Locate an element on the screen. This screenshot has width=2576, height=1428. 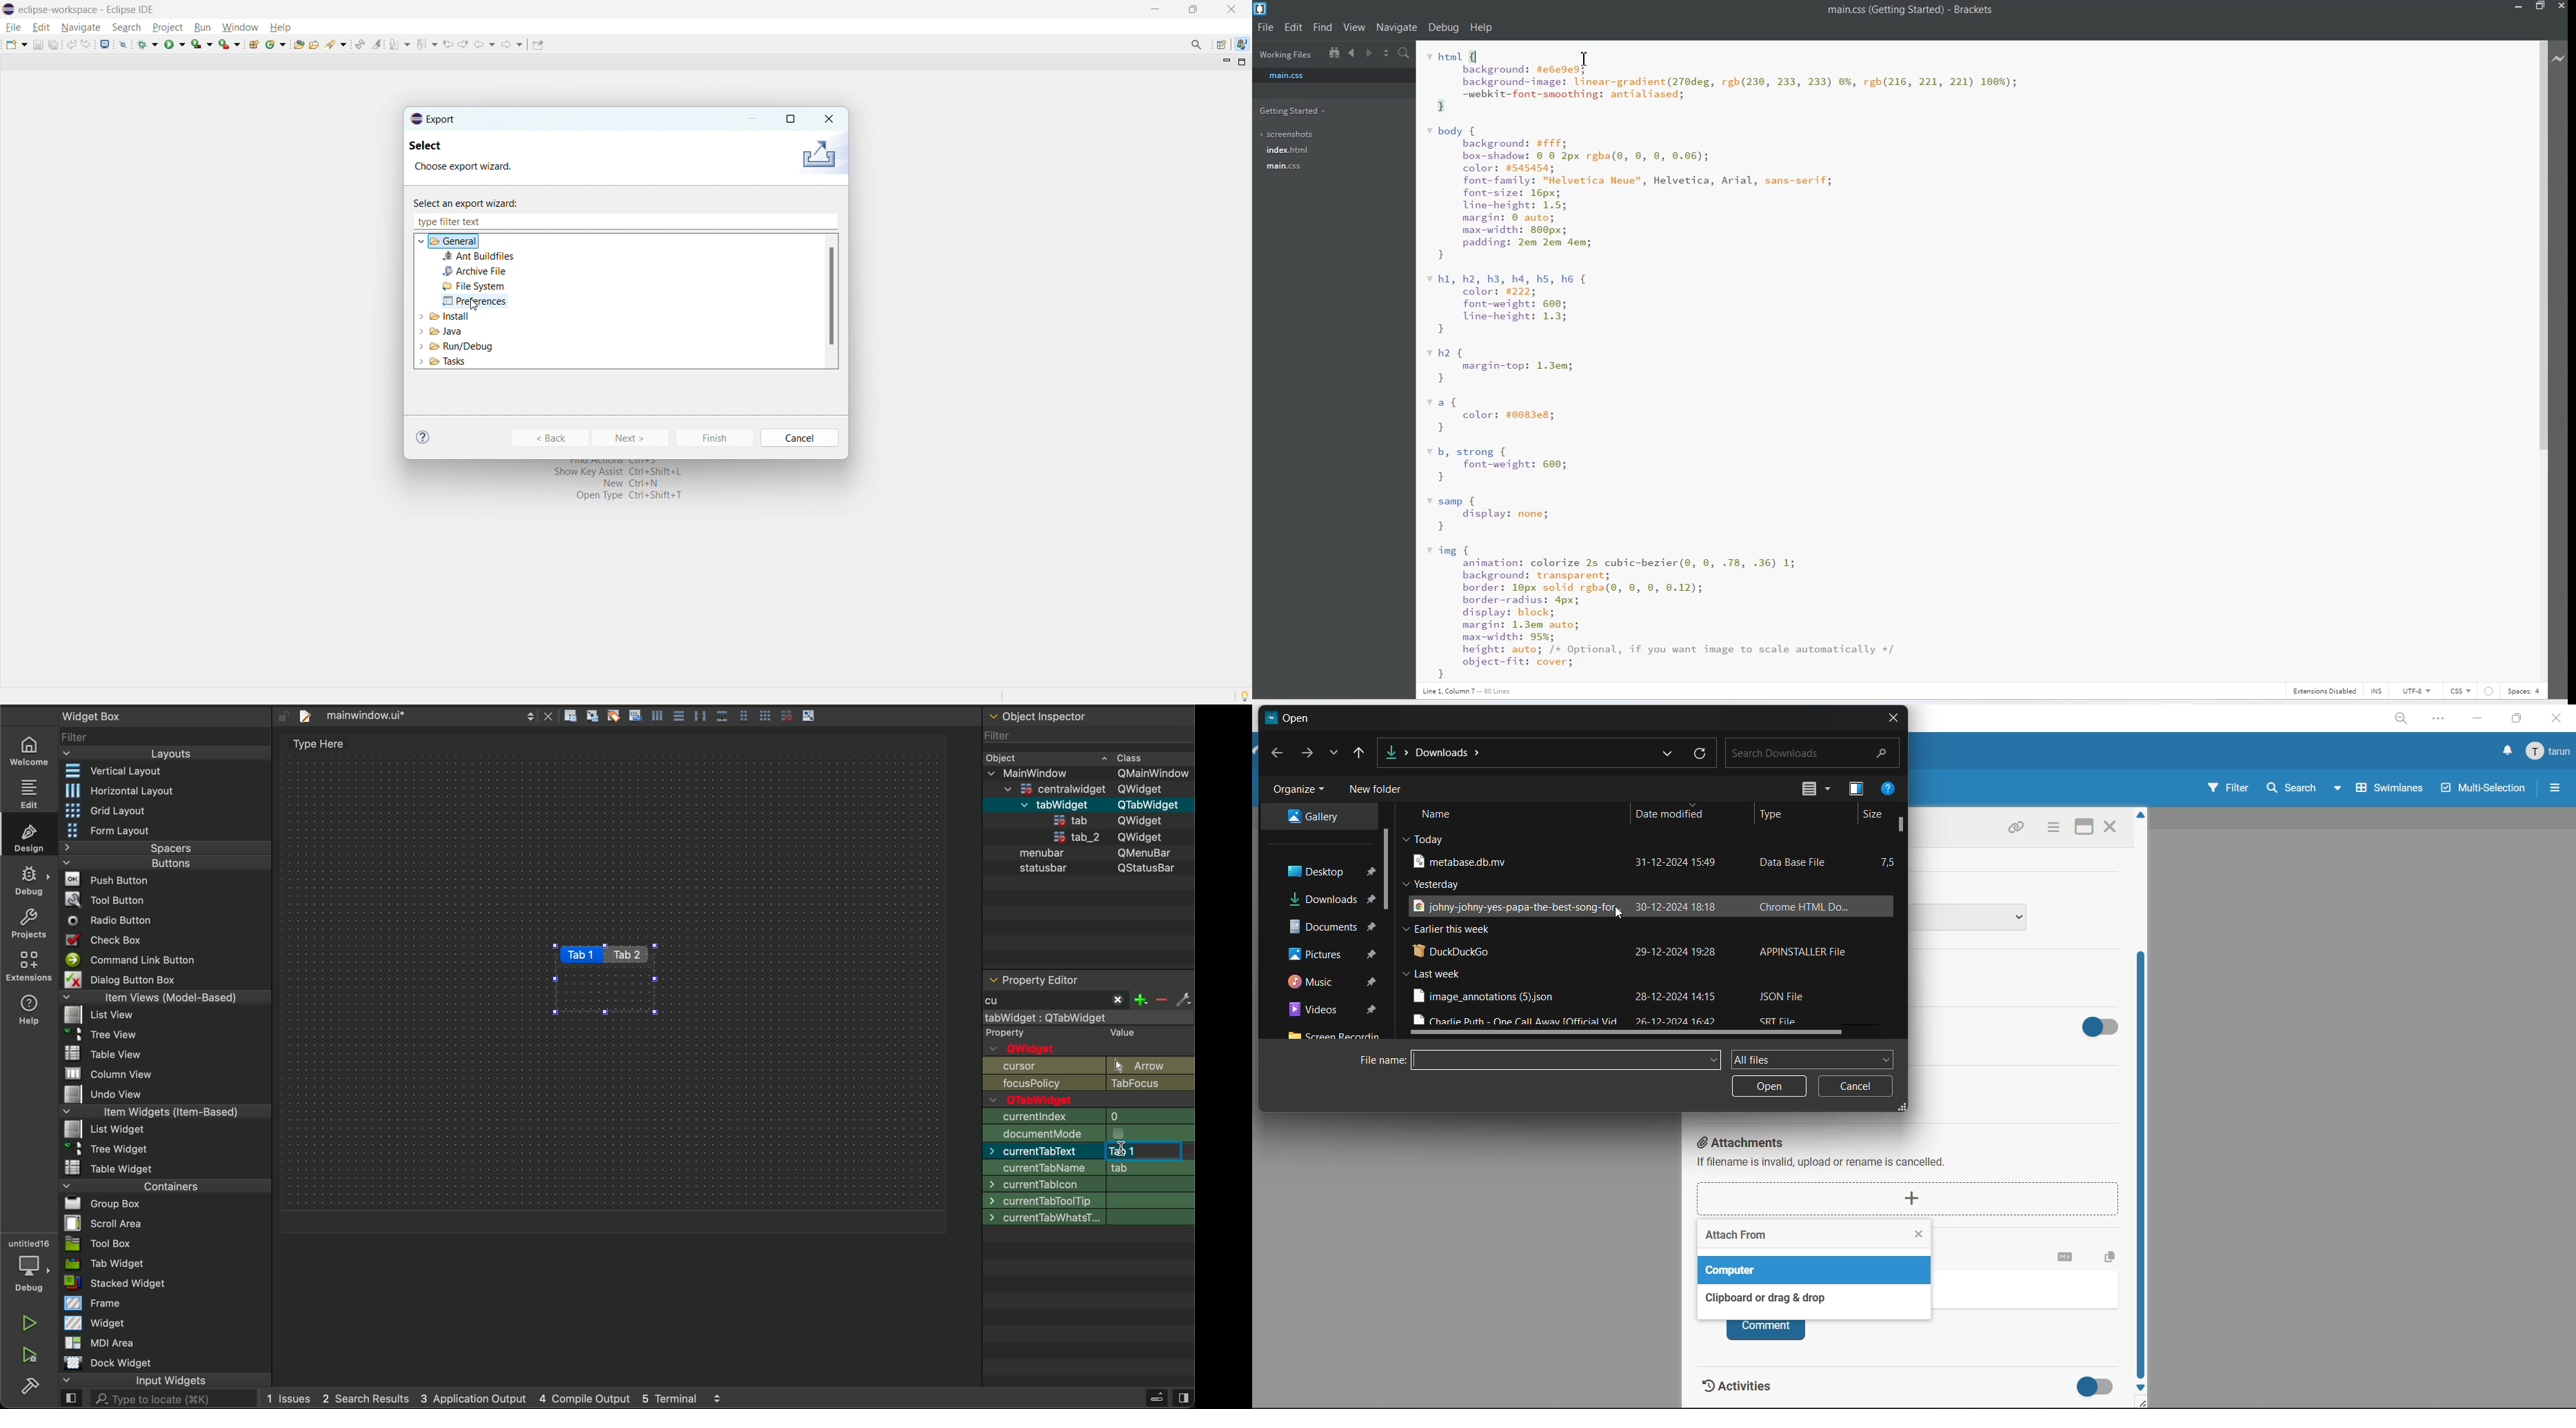
Table View is located at coordinates (92, 1051).